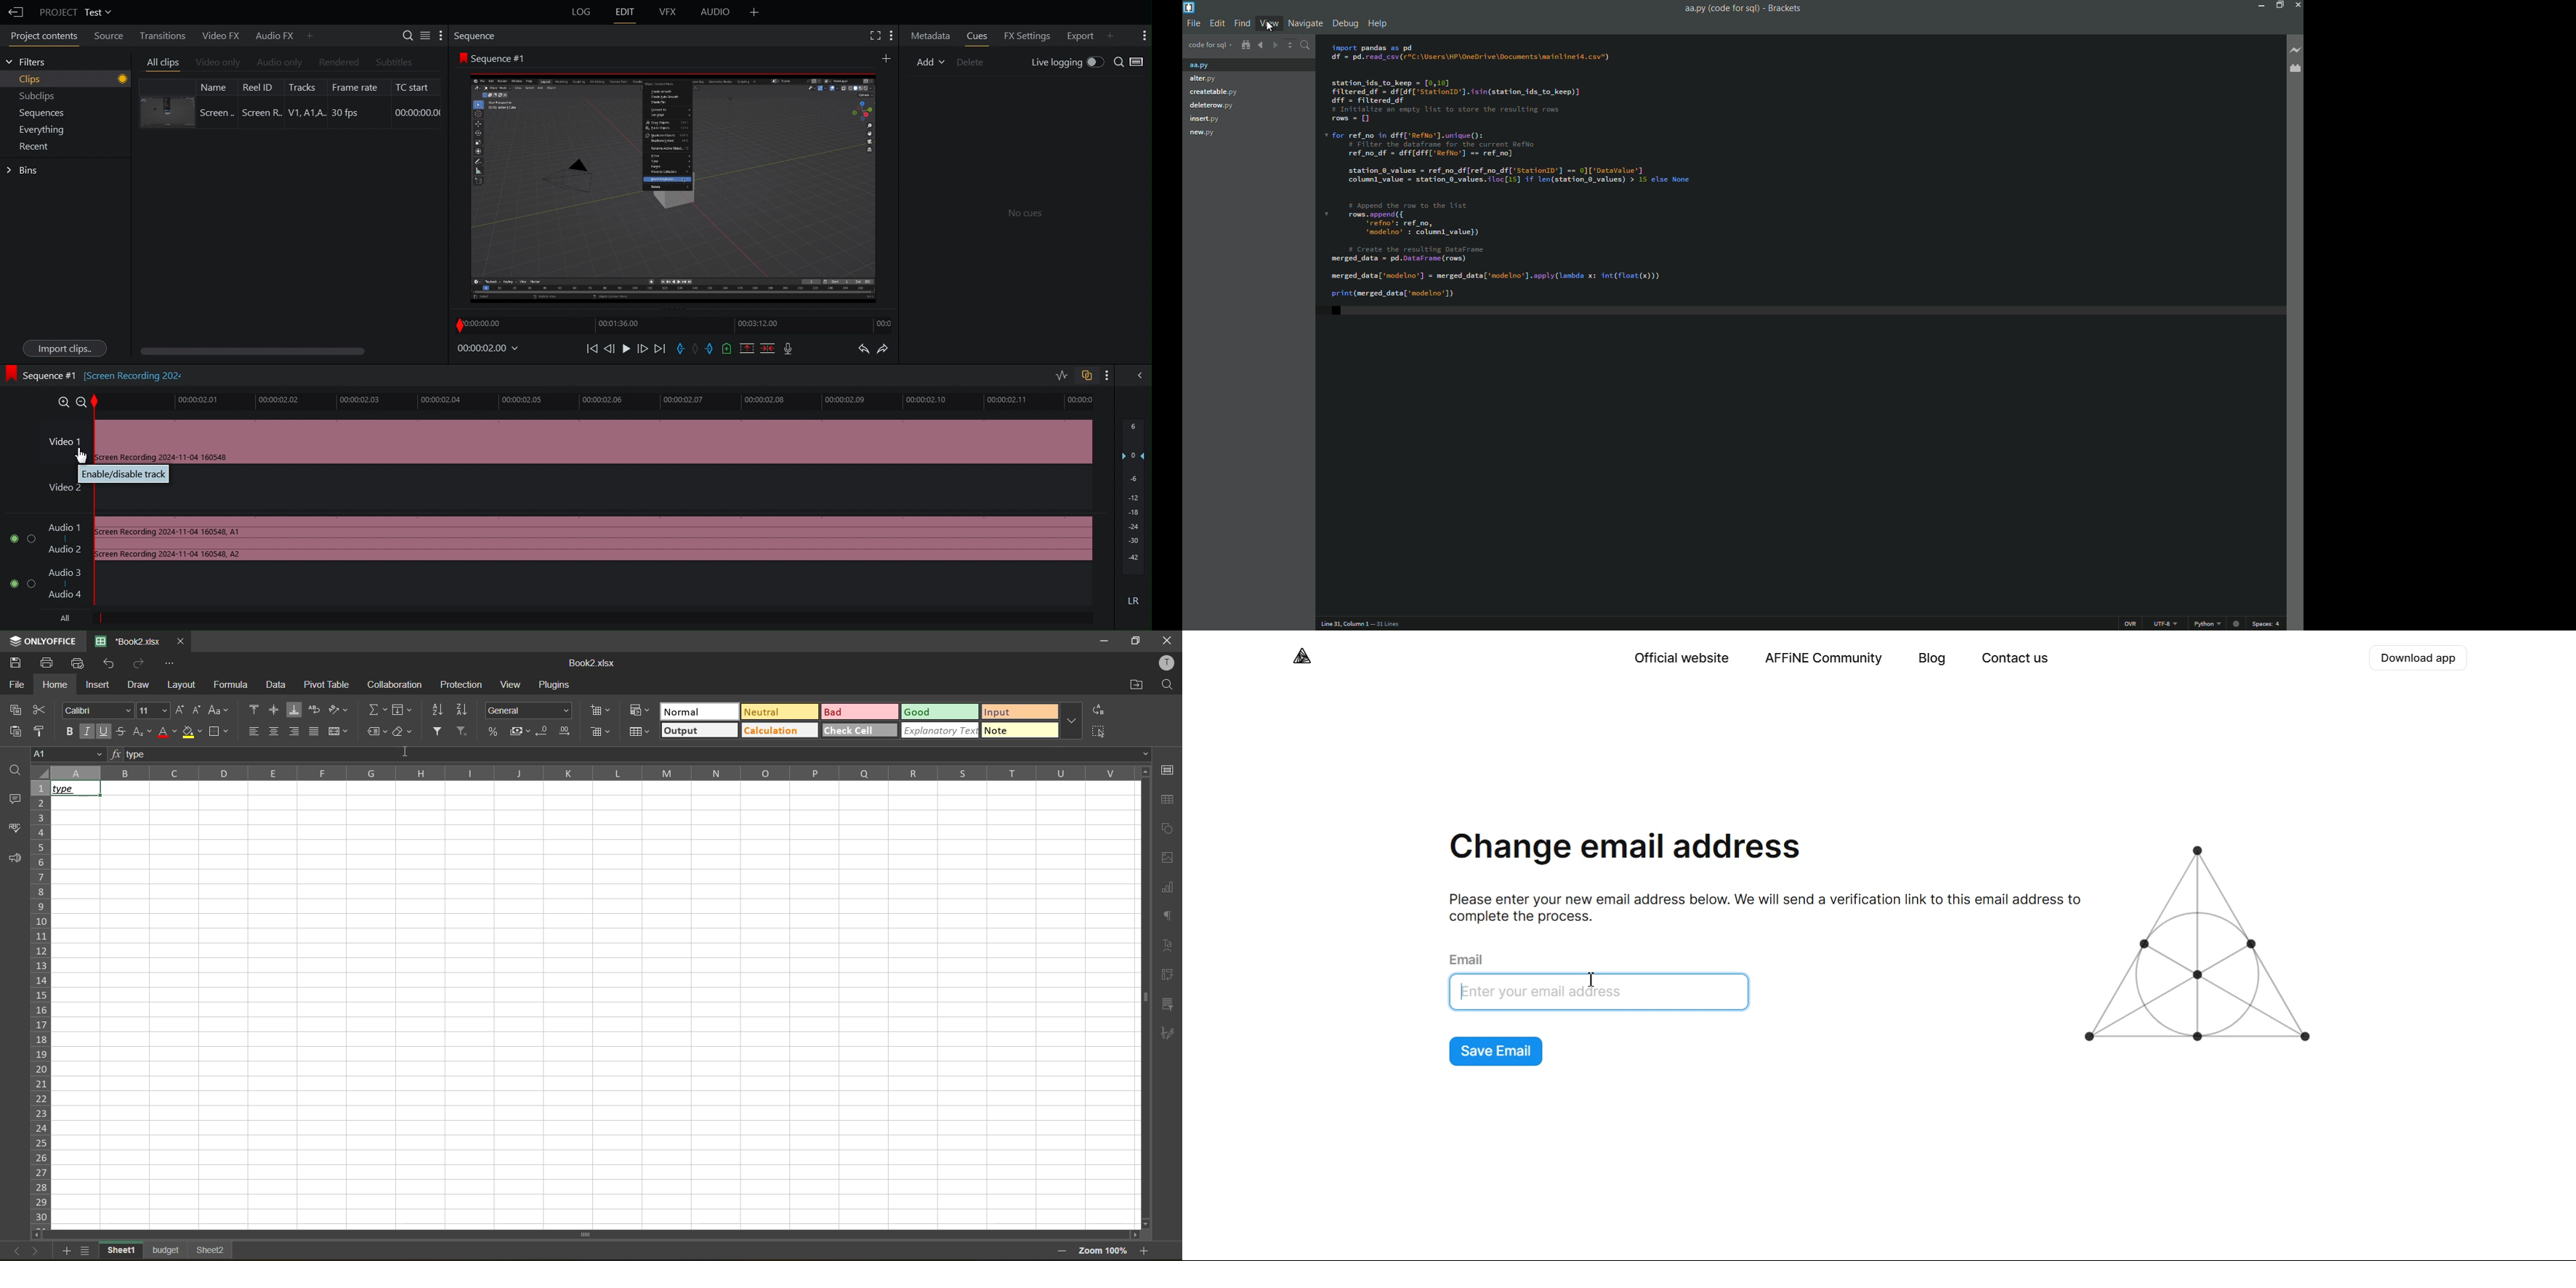 The height and width of the screenshot is (1288, 2576). I want to click on plugins, so click(557, 685).